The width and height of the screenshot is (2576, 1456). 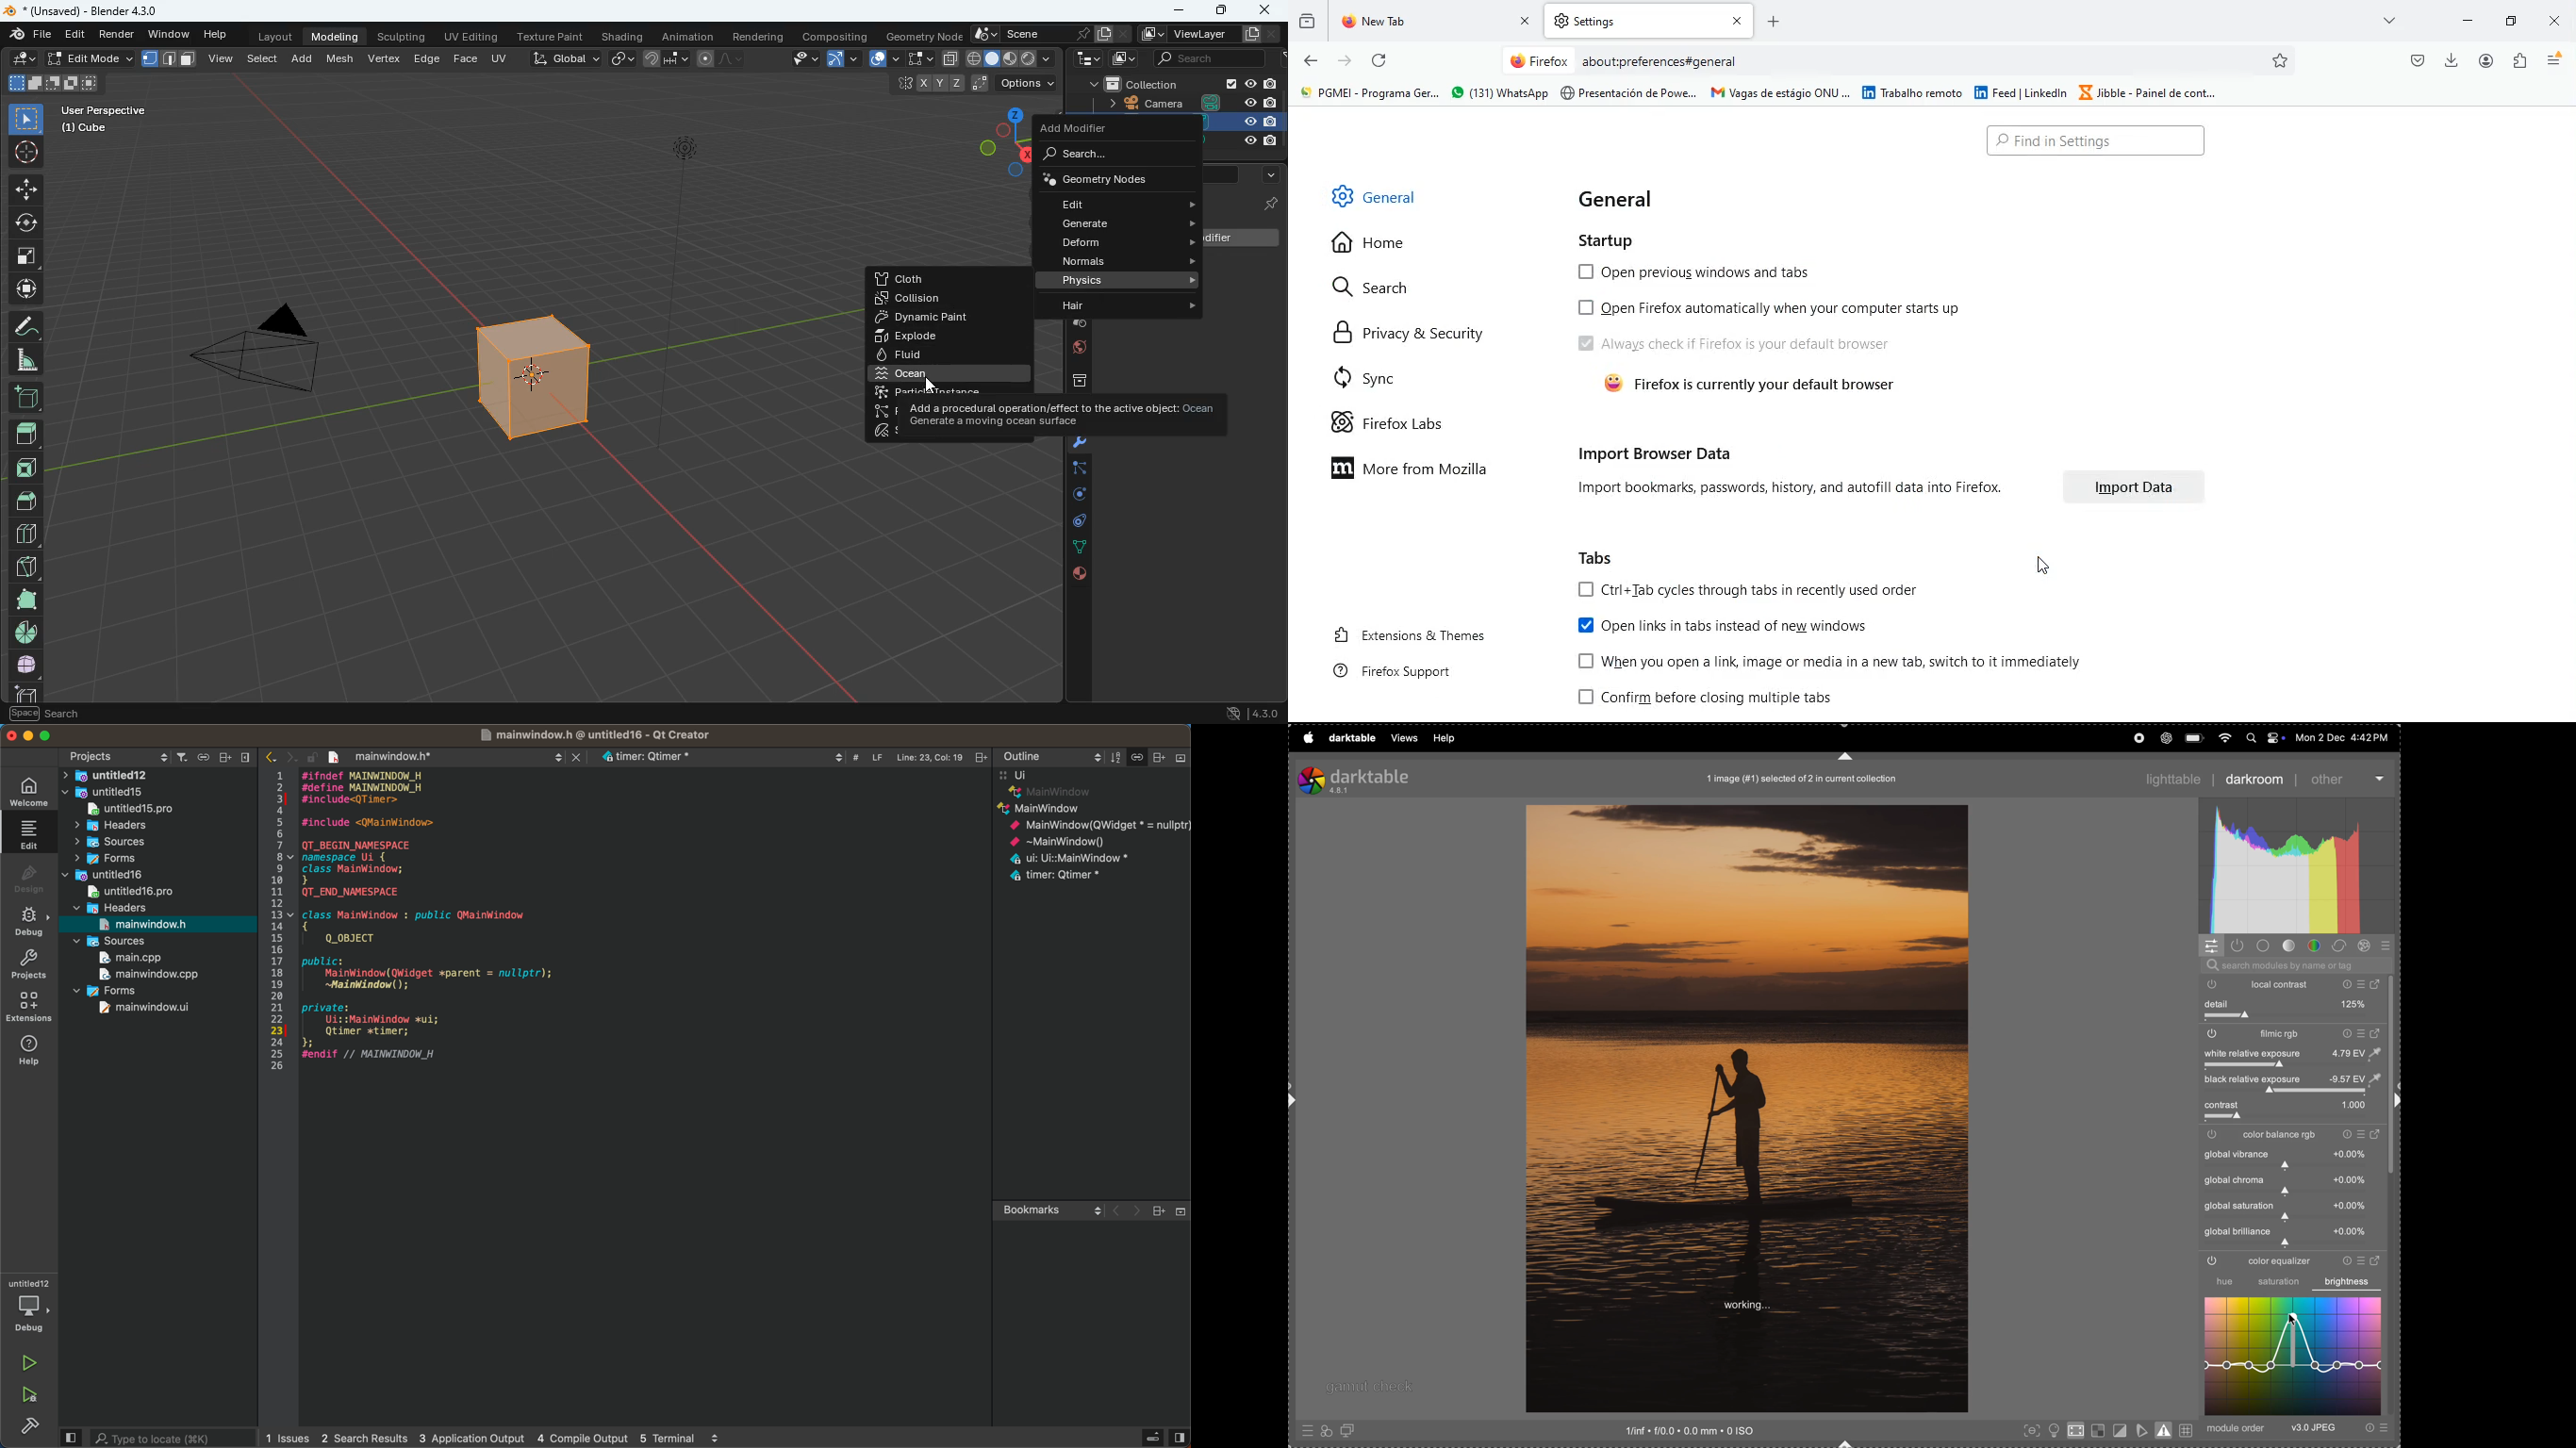 I want to click on history, so click(x=1306, y=25).